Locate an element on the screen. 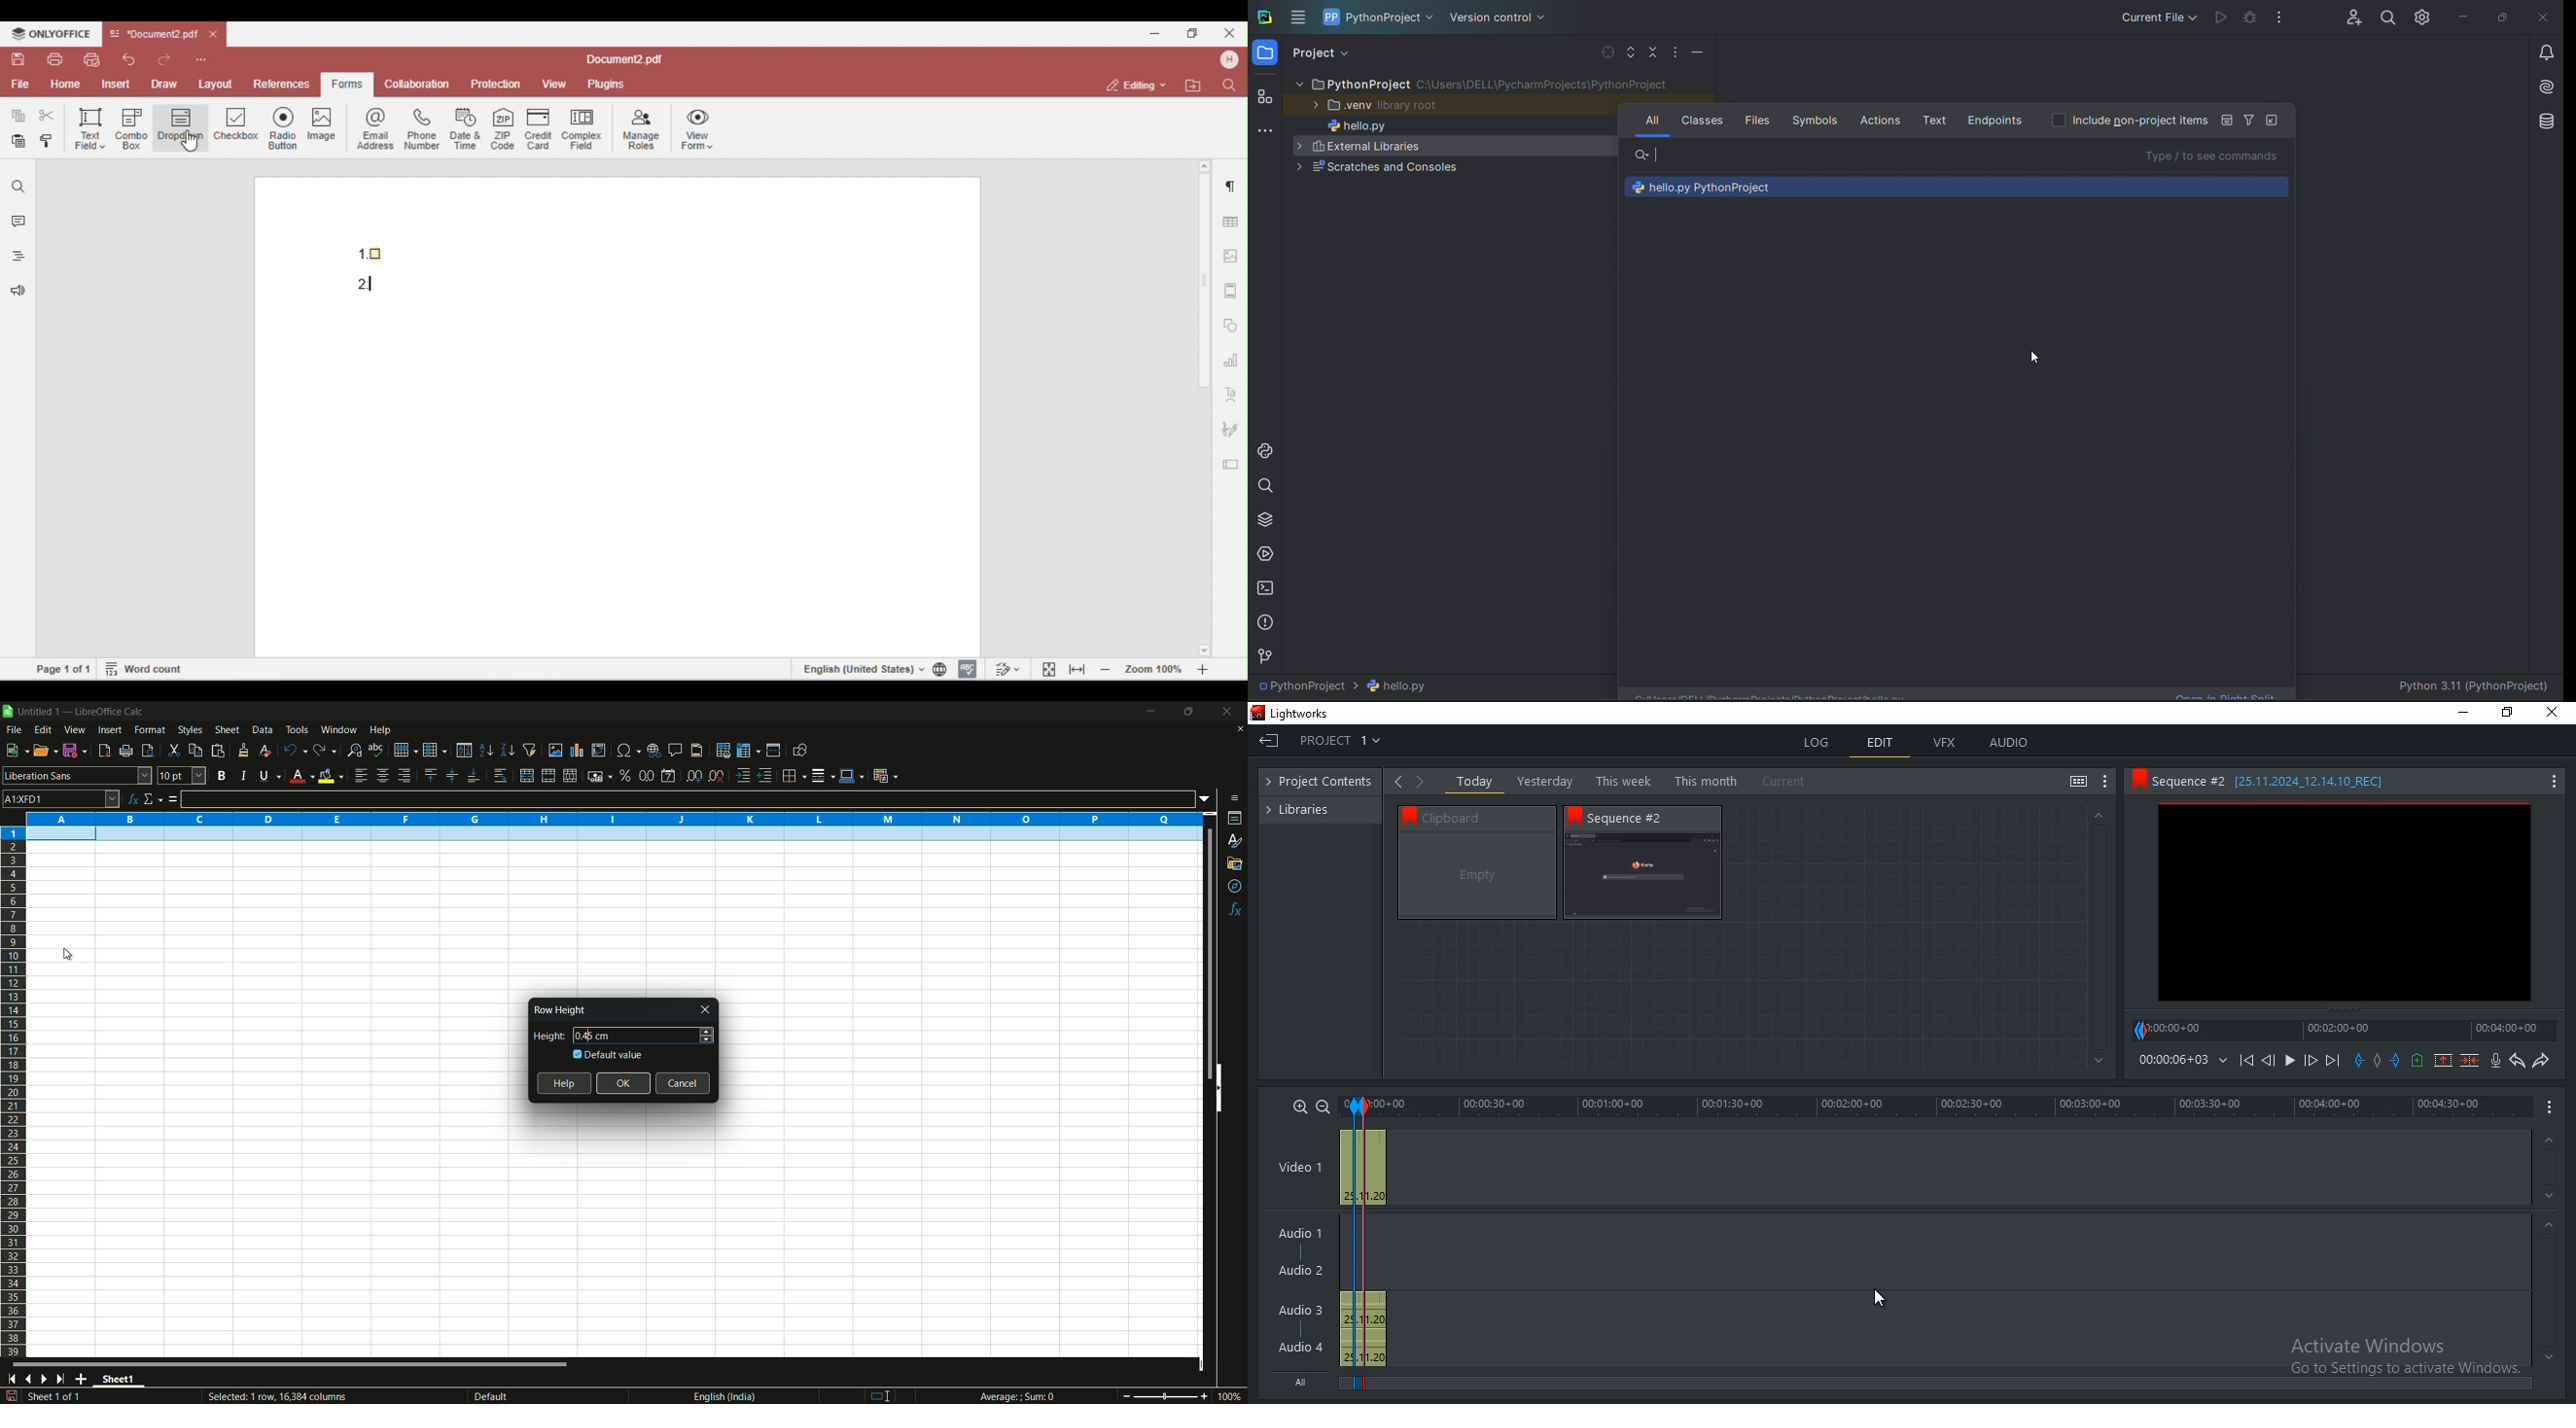  add decimal place is located at coordinates (696, 777).